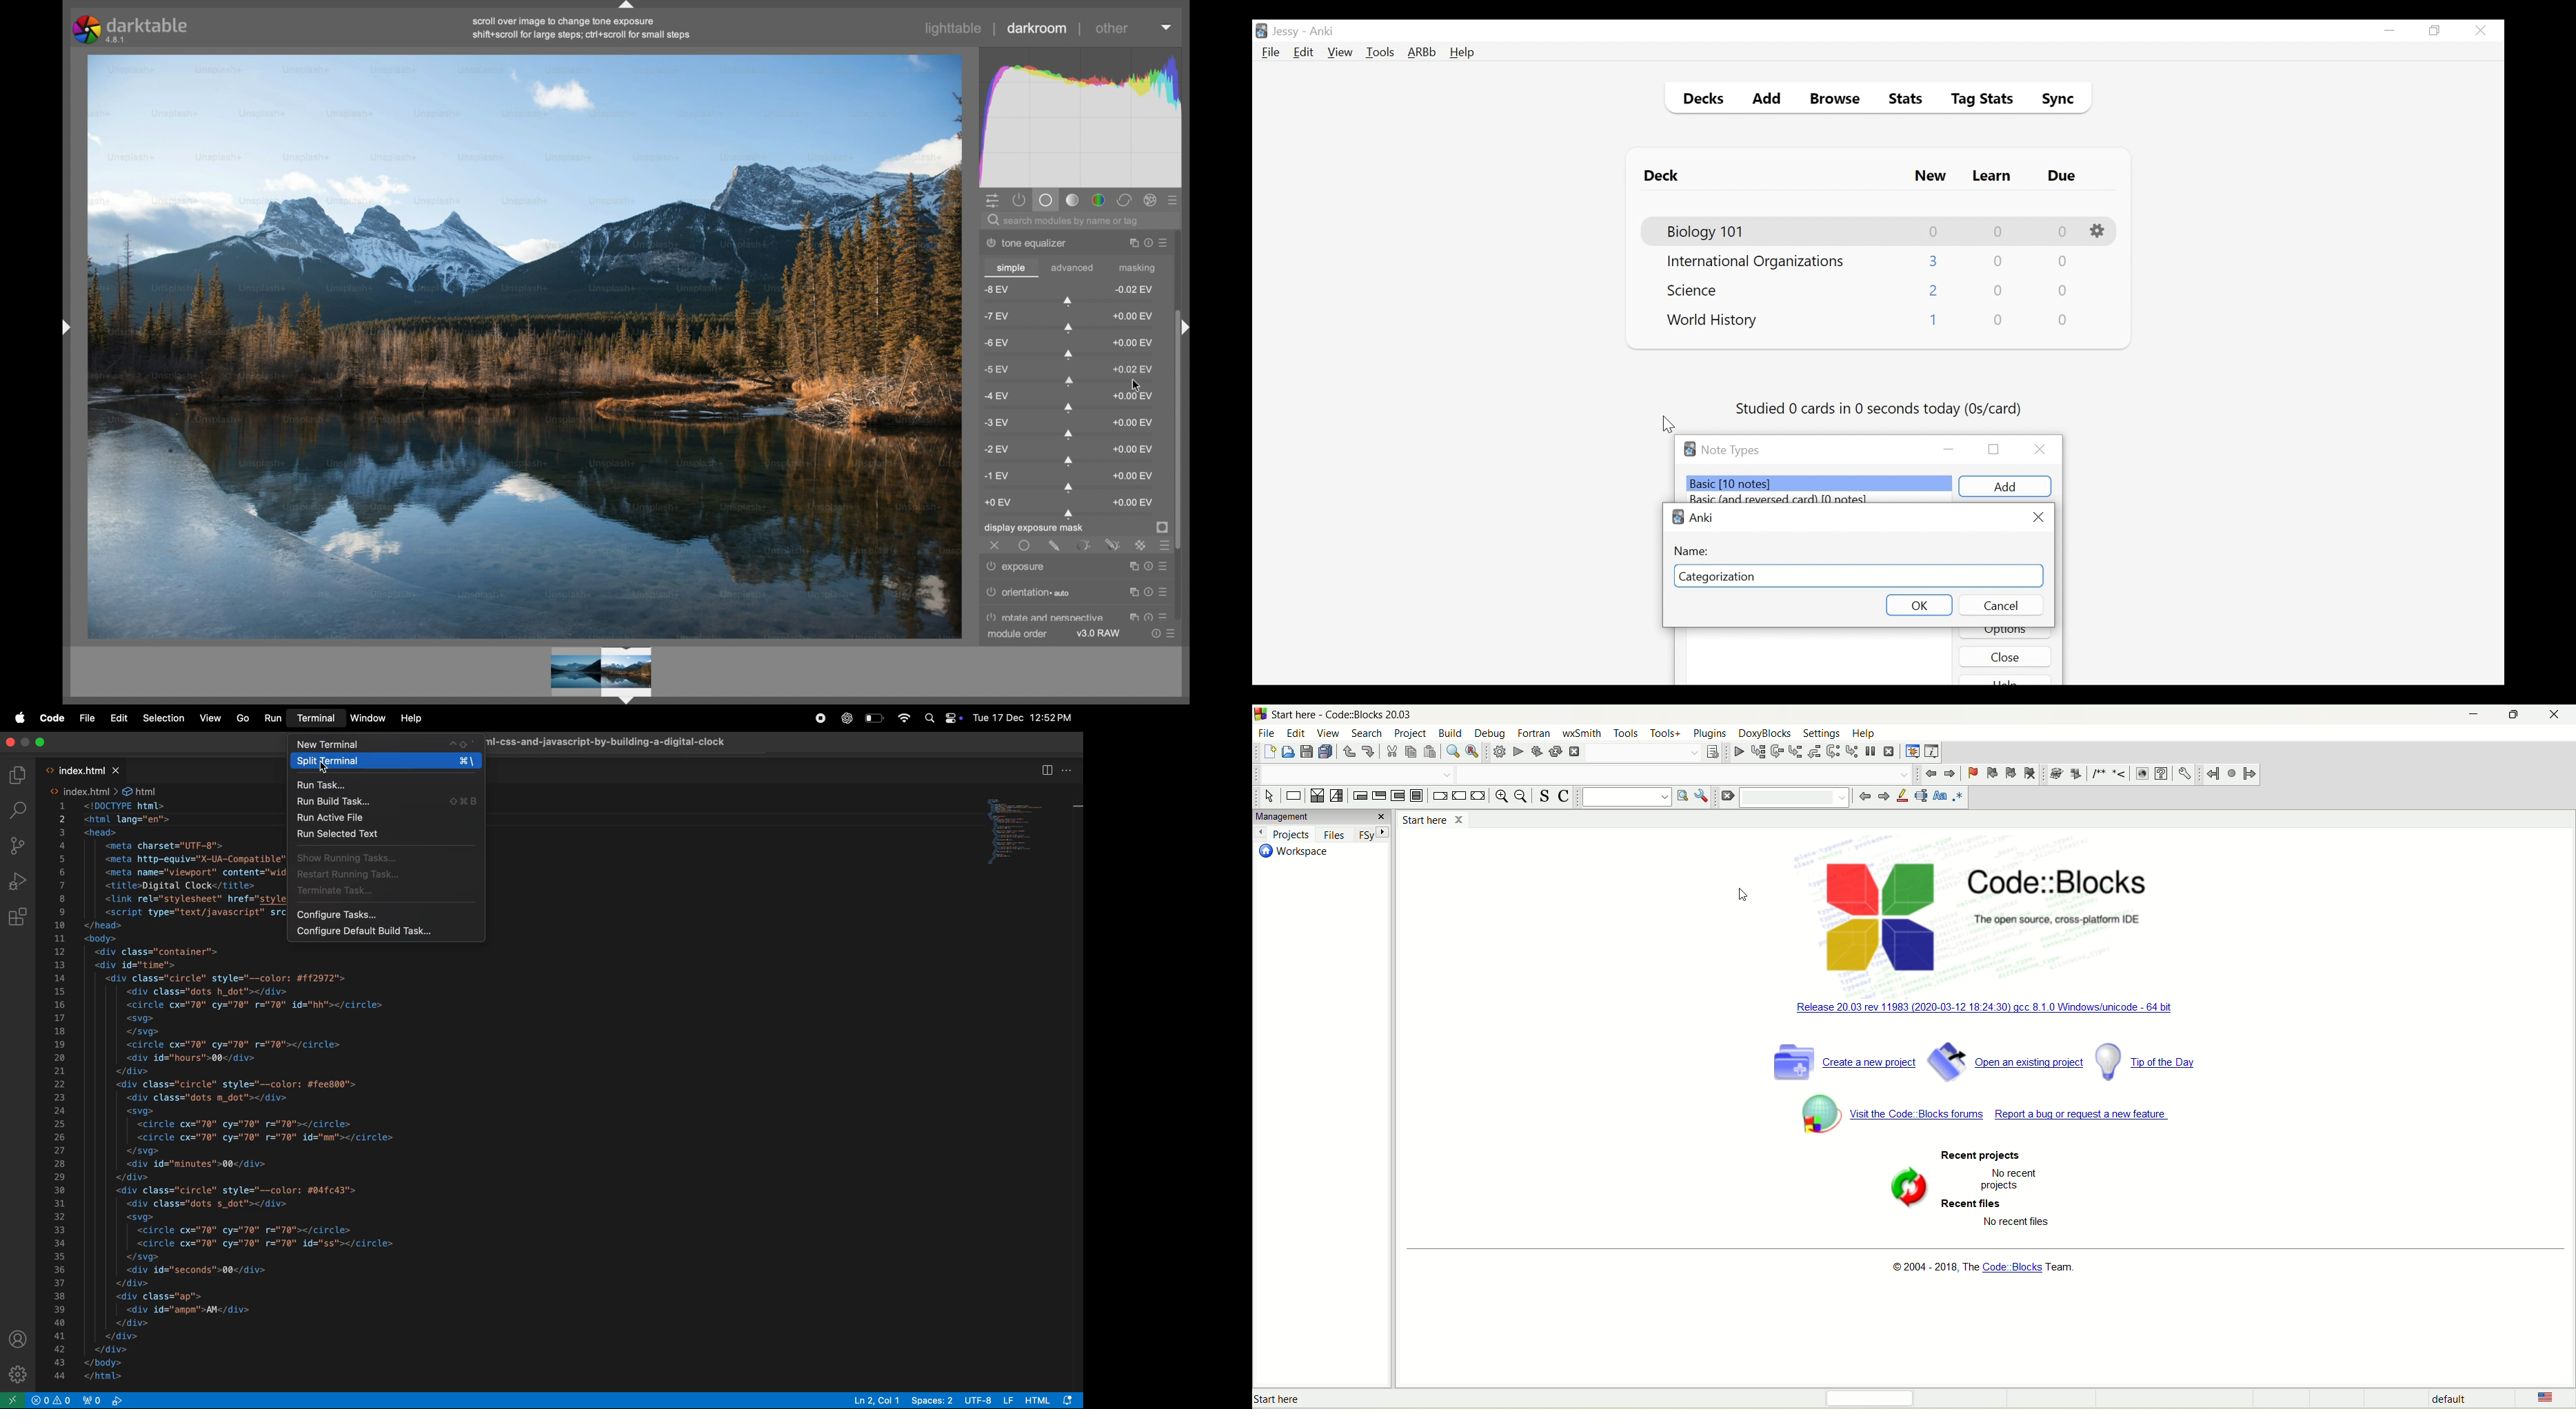 This screenshot has width=2576, height=1428. I want to click on help, so click(410, 719).